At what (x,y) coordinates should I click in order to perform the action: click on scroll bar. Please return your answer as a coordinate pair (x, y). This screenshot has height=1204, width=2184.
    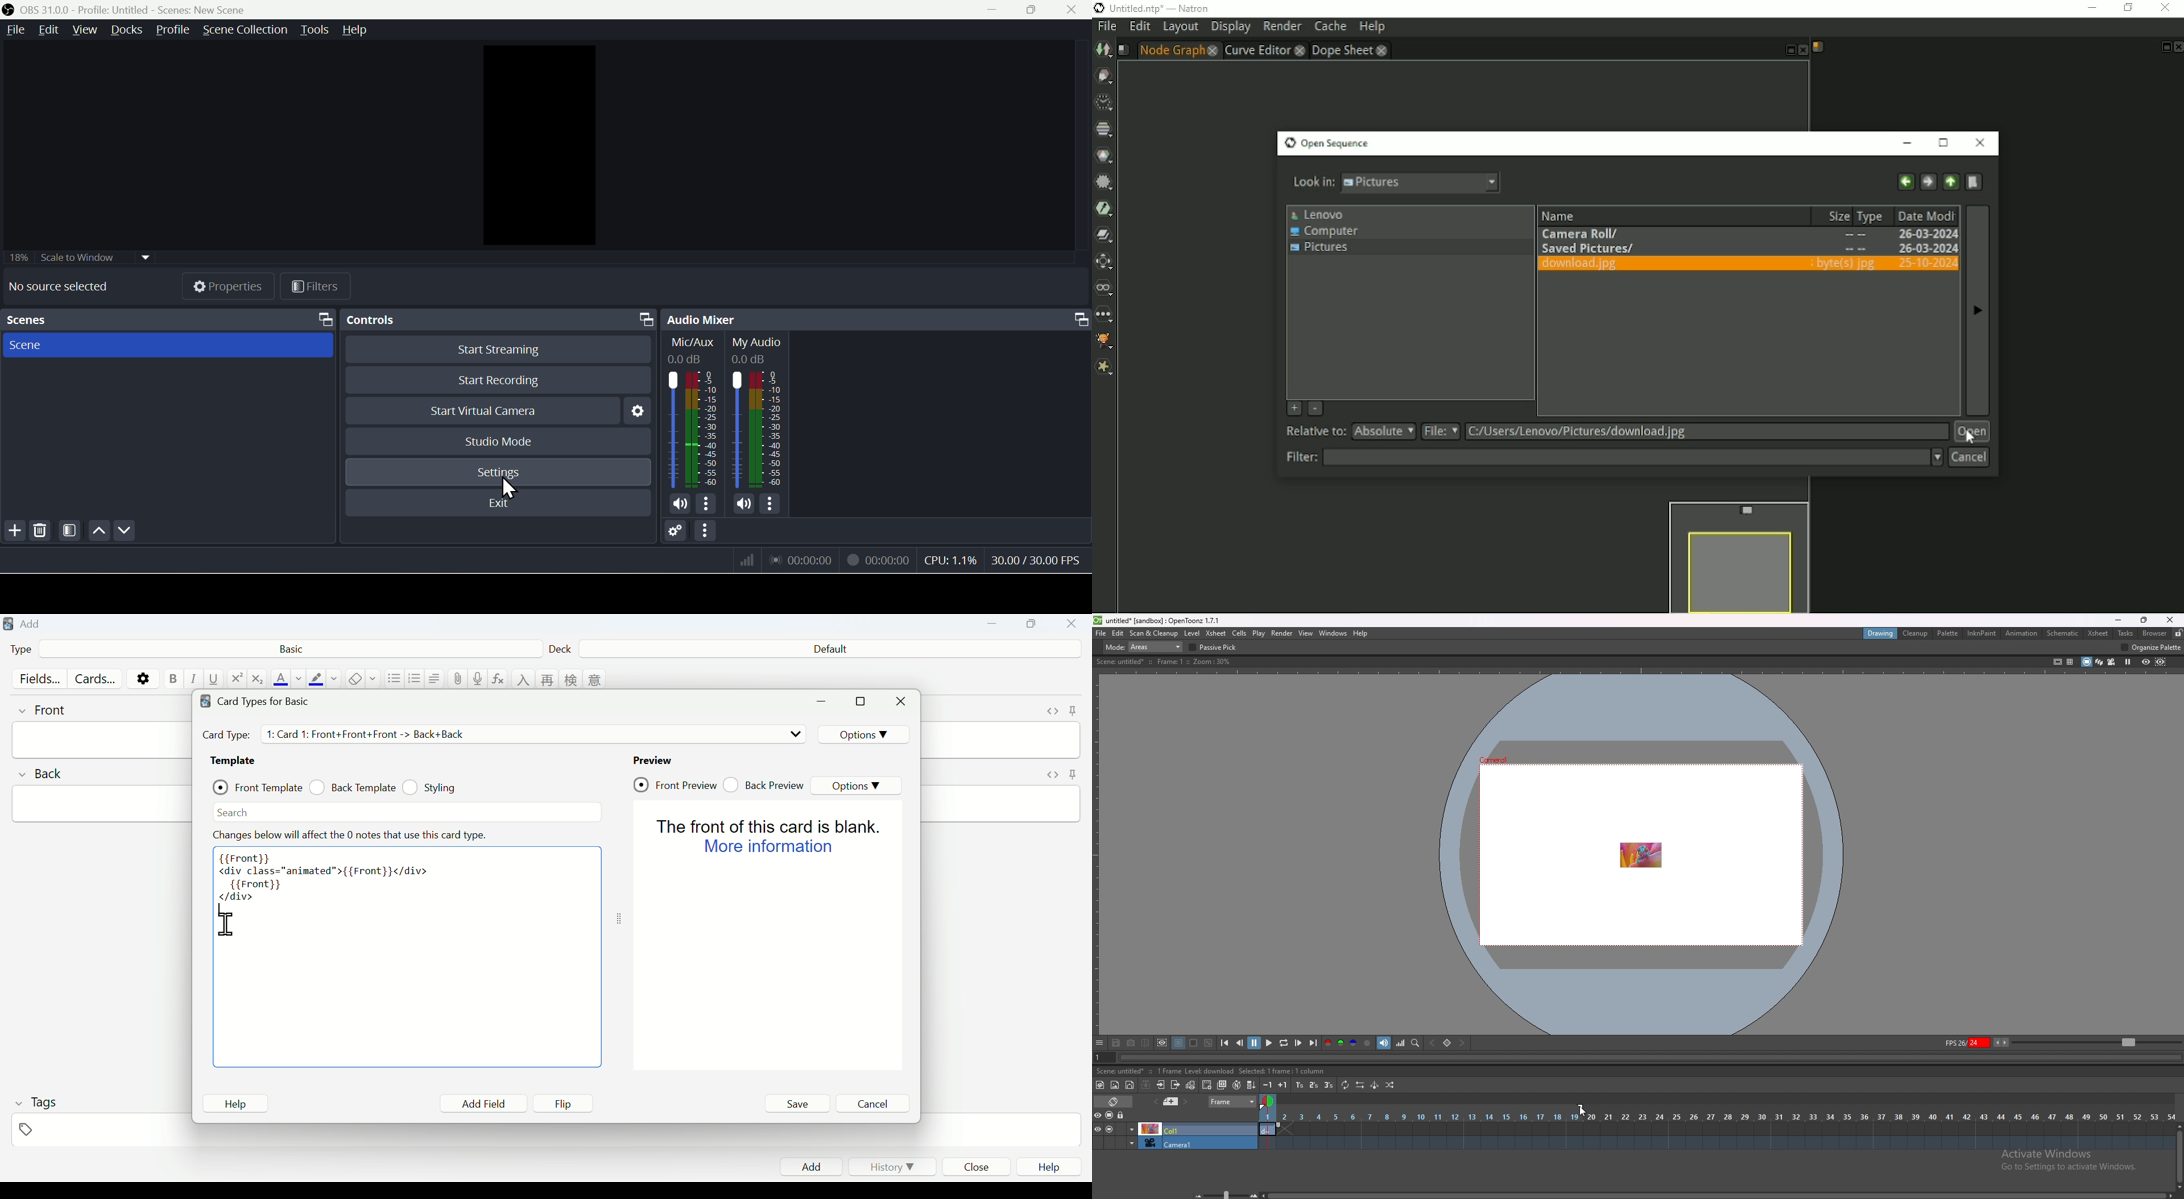
    Looking at the image, I should click on (1716, 1196).